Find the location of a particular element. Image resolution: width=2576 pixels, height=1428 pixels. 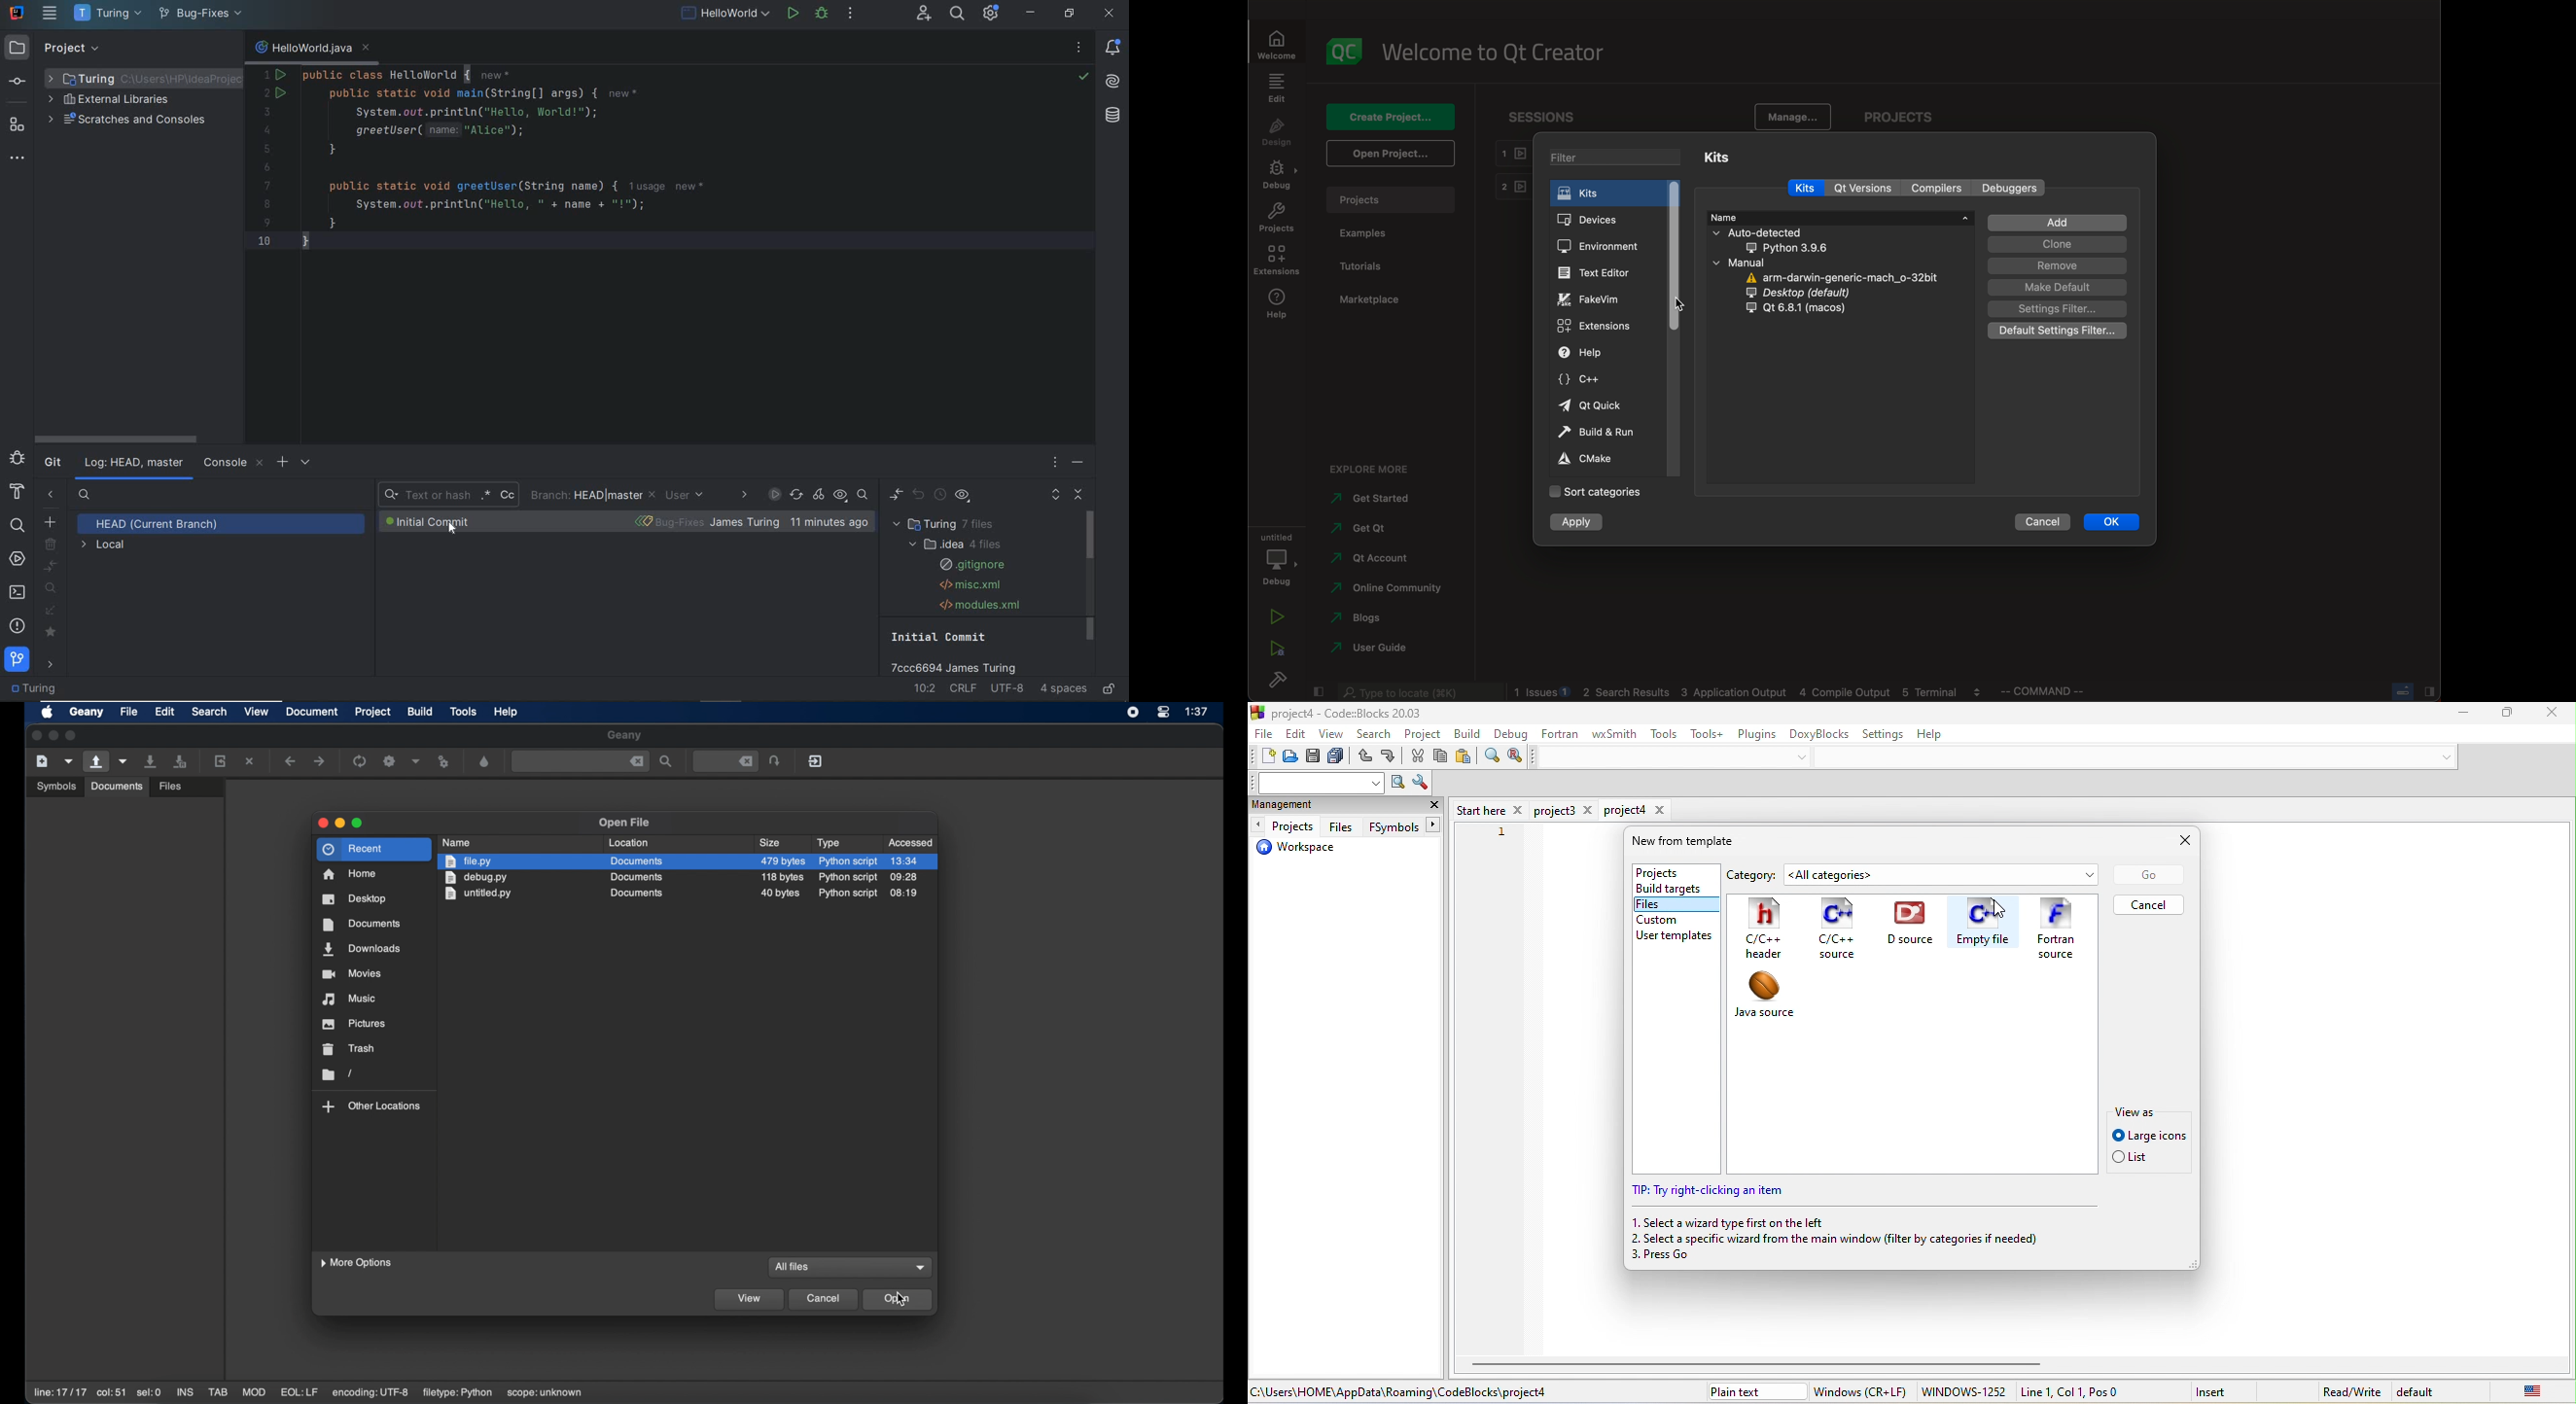

1 is located at coordinates (268, 75).